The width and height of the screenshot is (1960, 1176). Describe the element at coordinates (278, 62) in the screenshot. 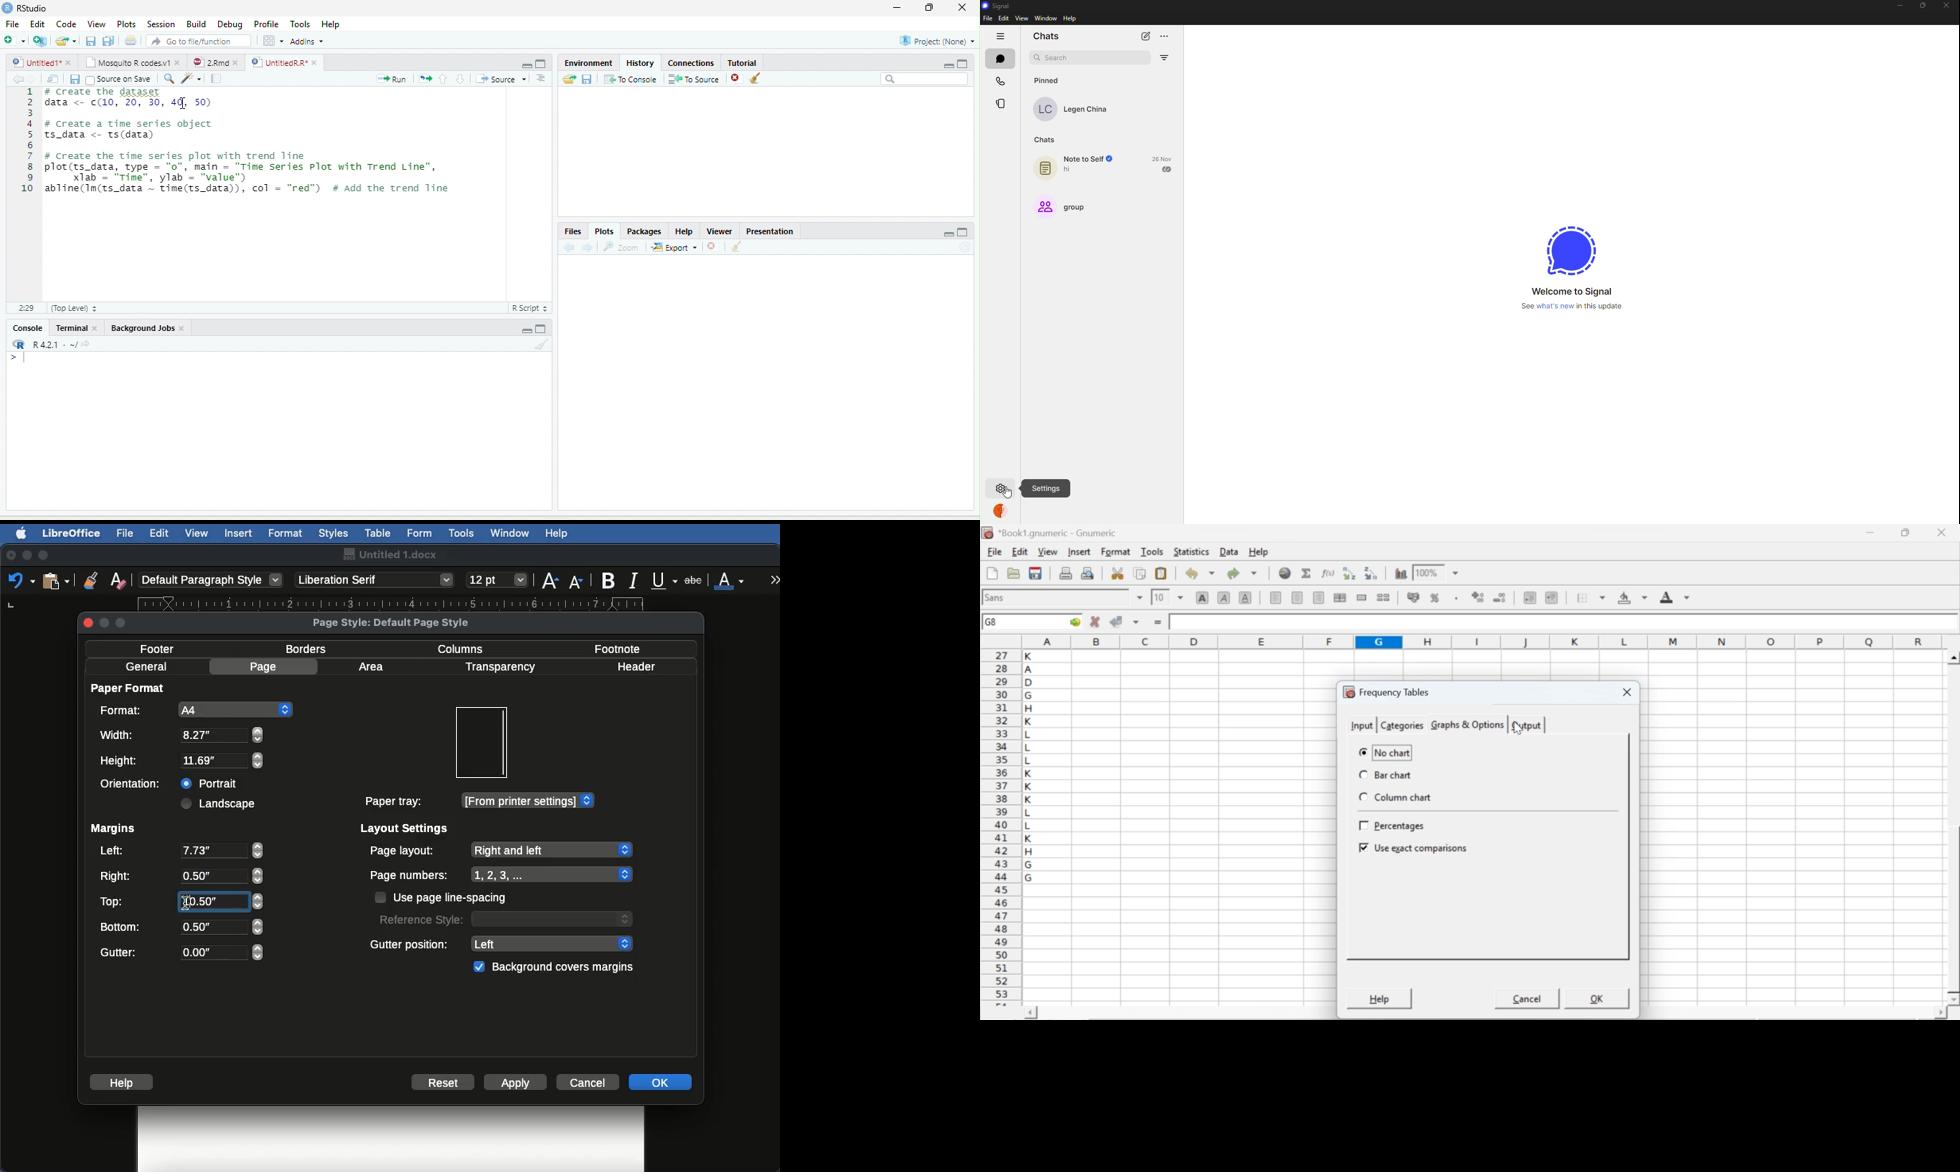

I see `UntitledR.R*` at that location.